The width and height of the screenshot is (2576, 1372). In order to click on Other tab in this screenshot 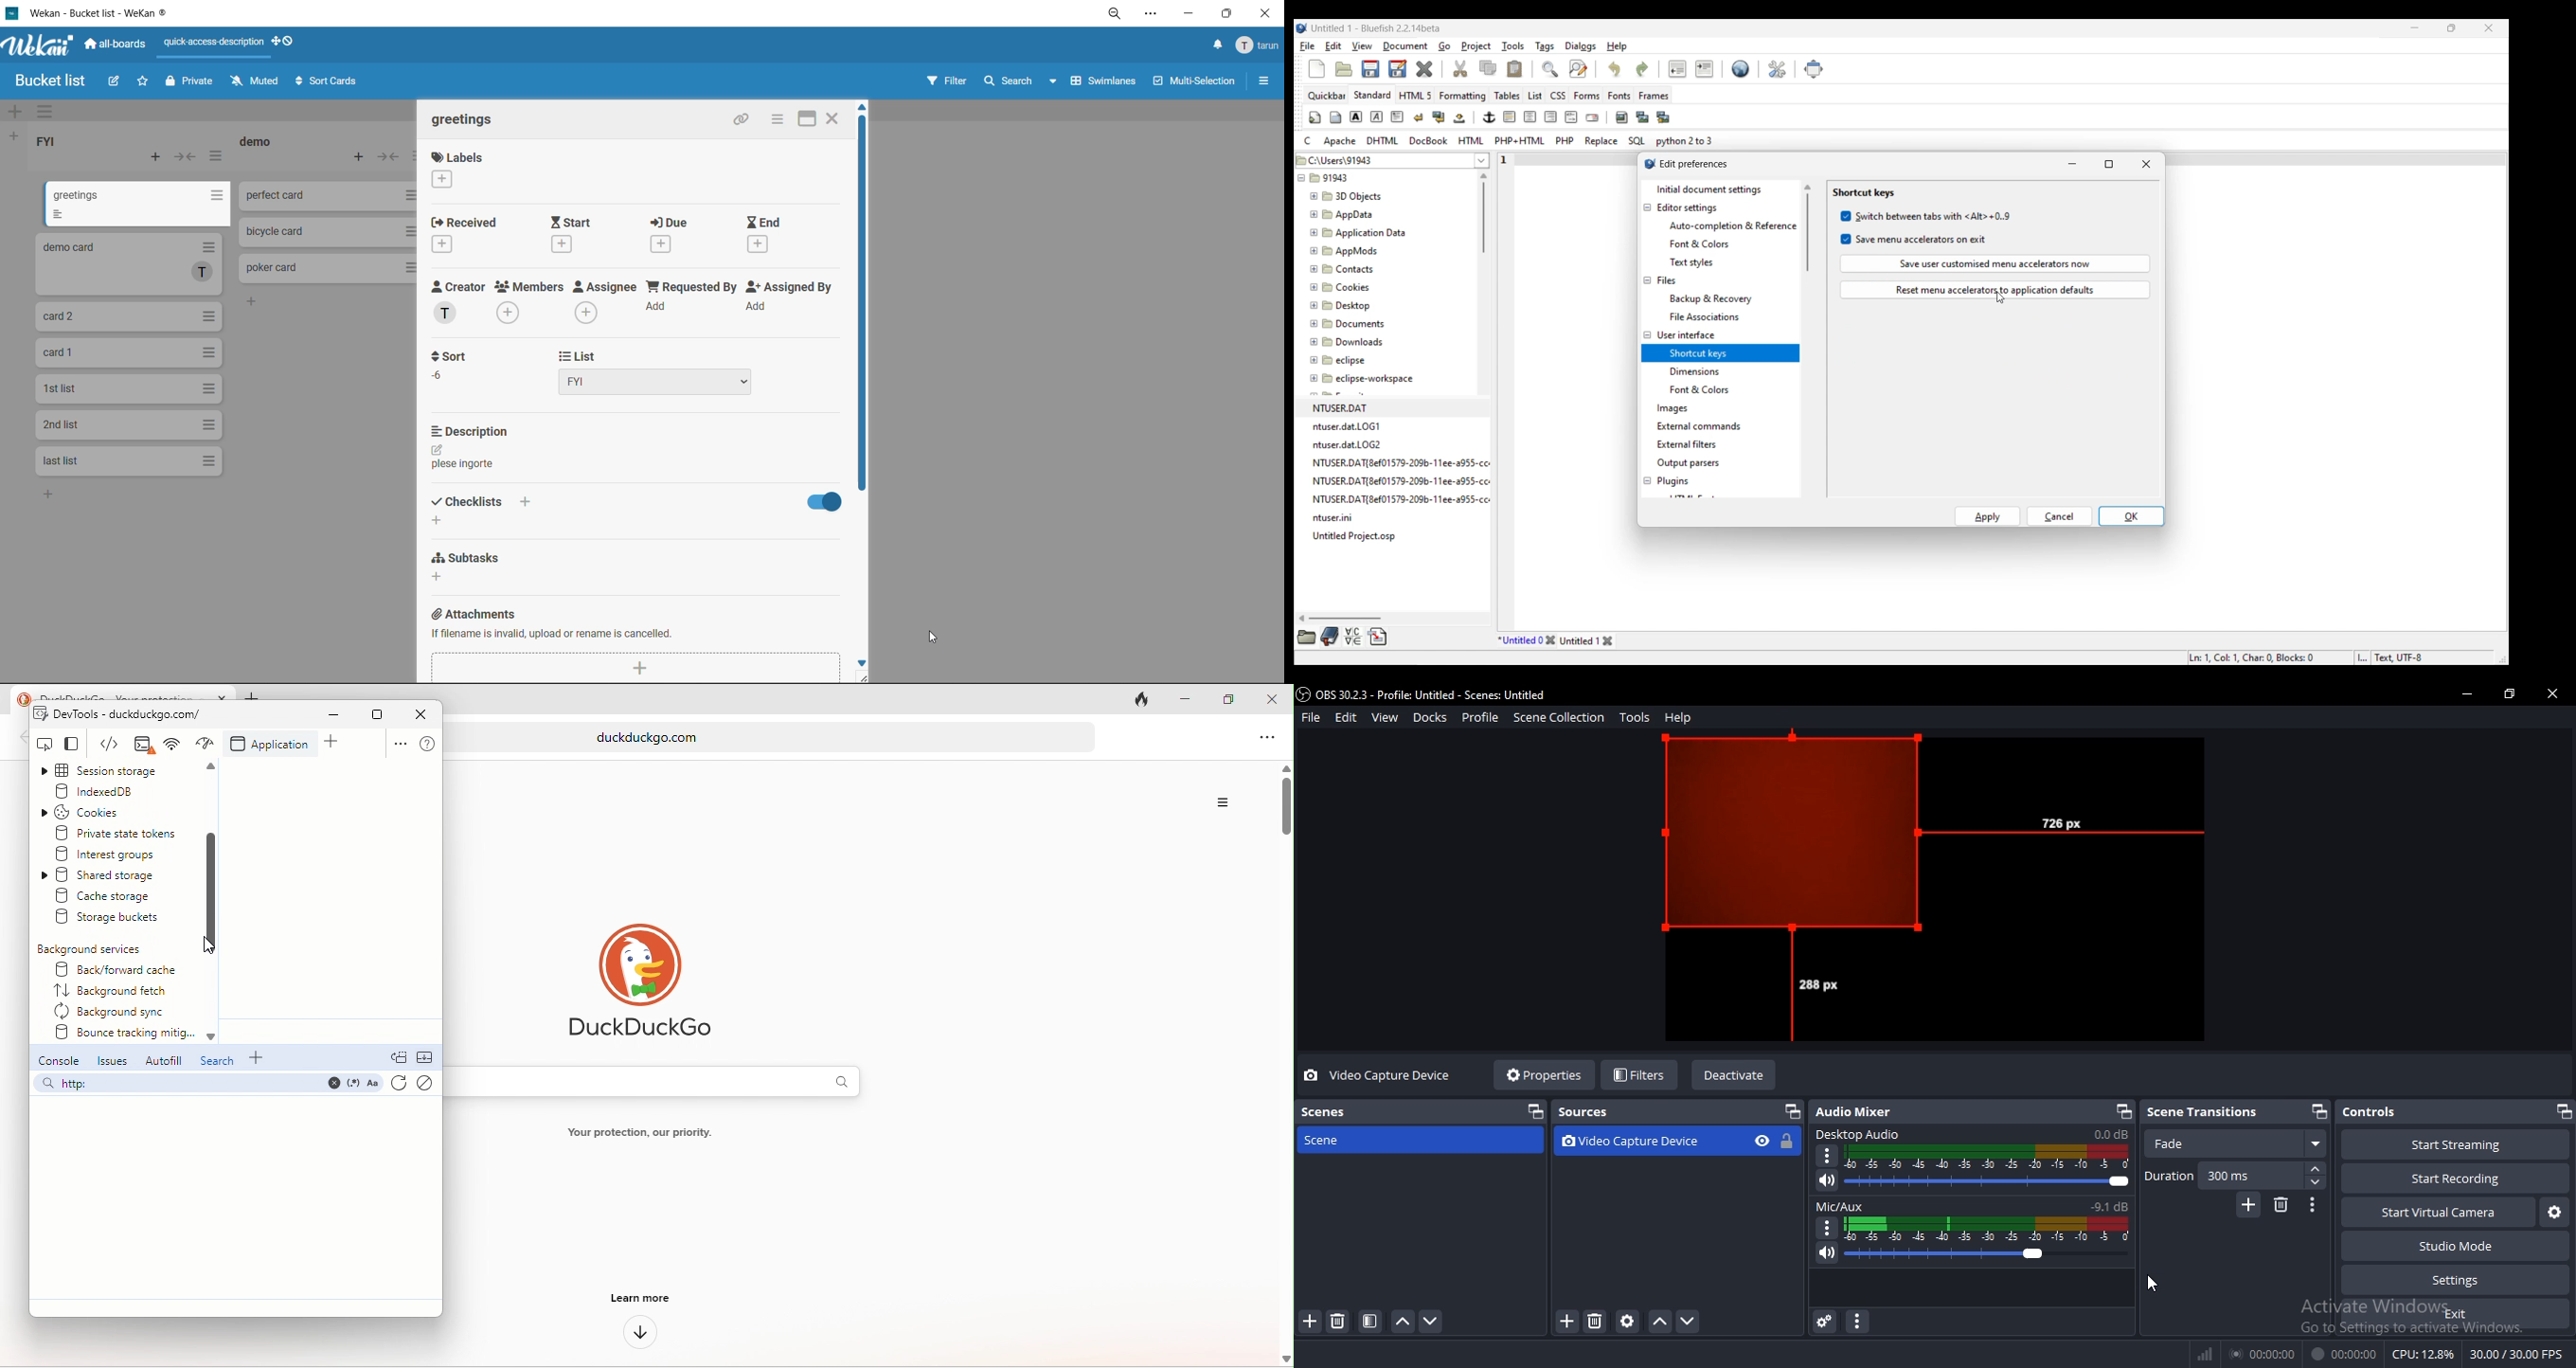, I will do `click(1587, 640)`.